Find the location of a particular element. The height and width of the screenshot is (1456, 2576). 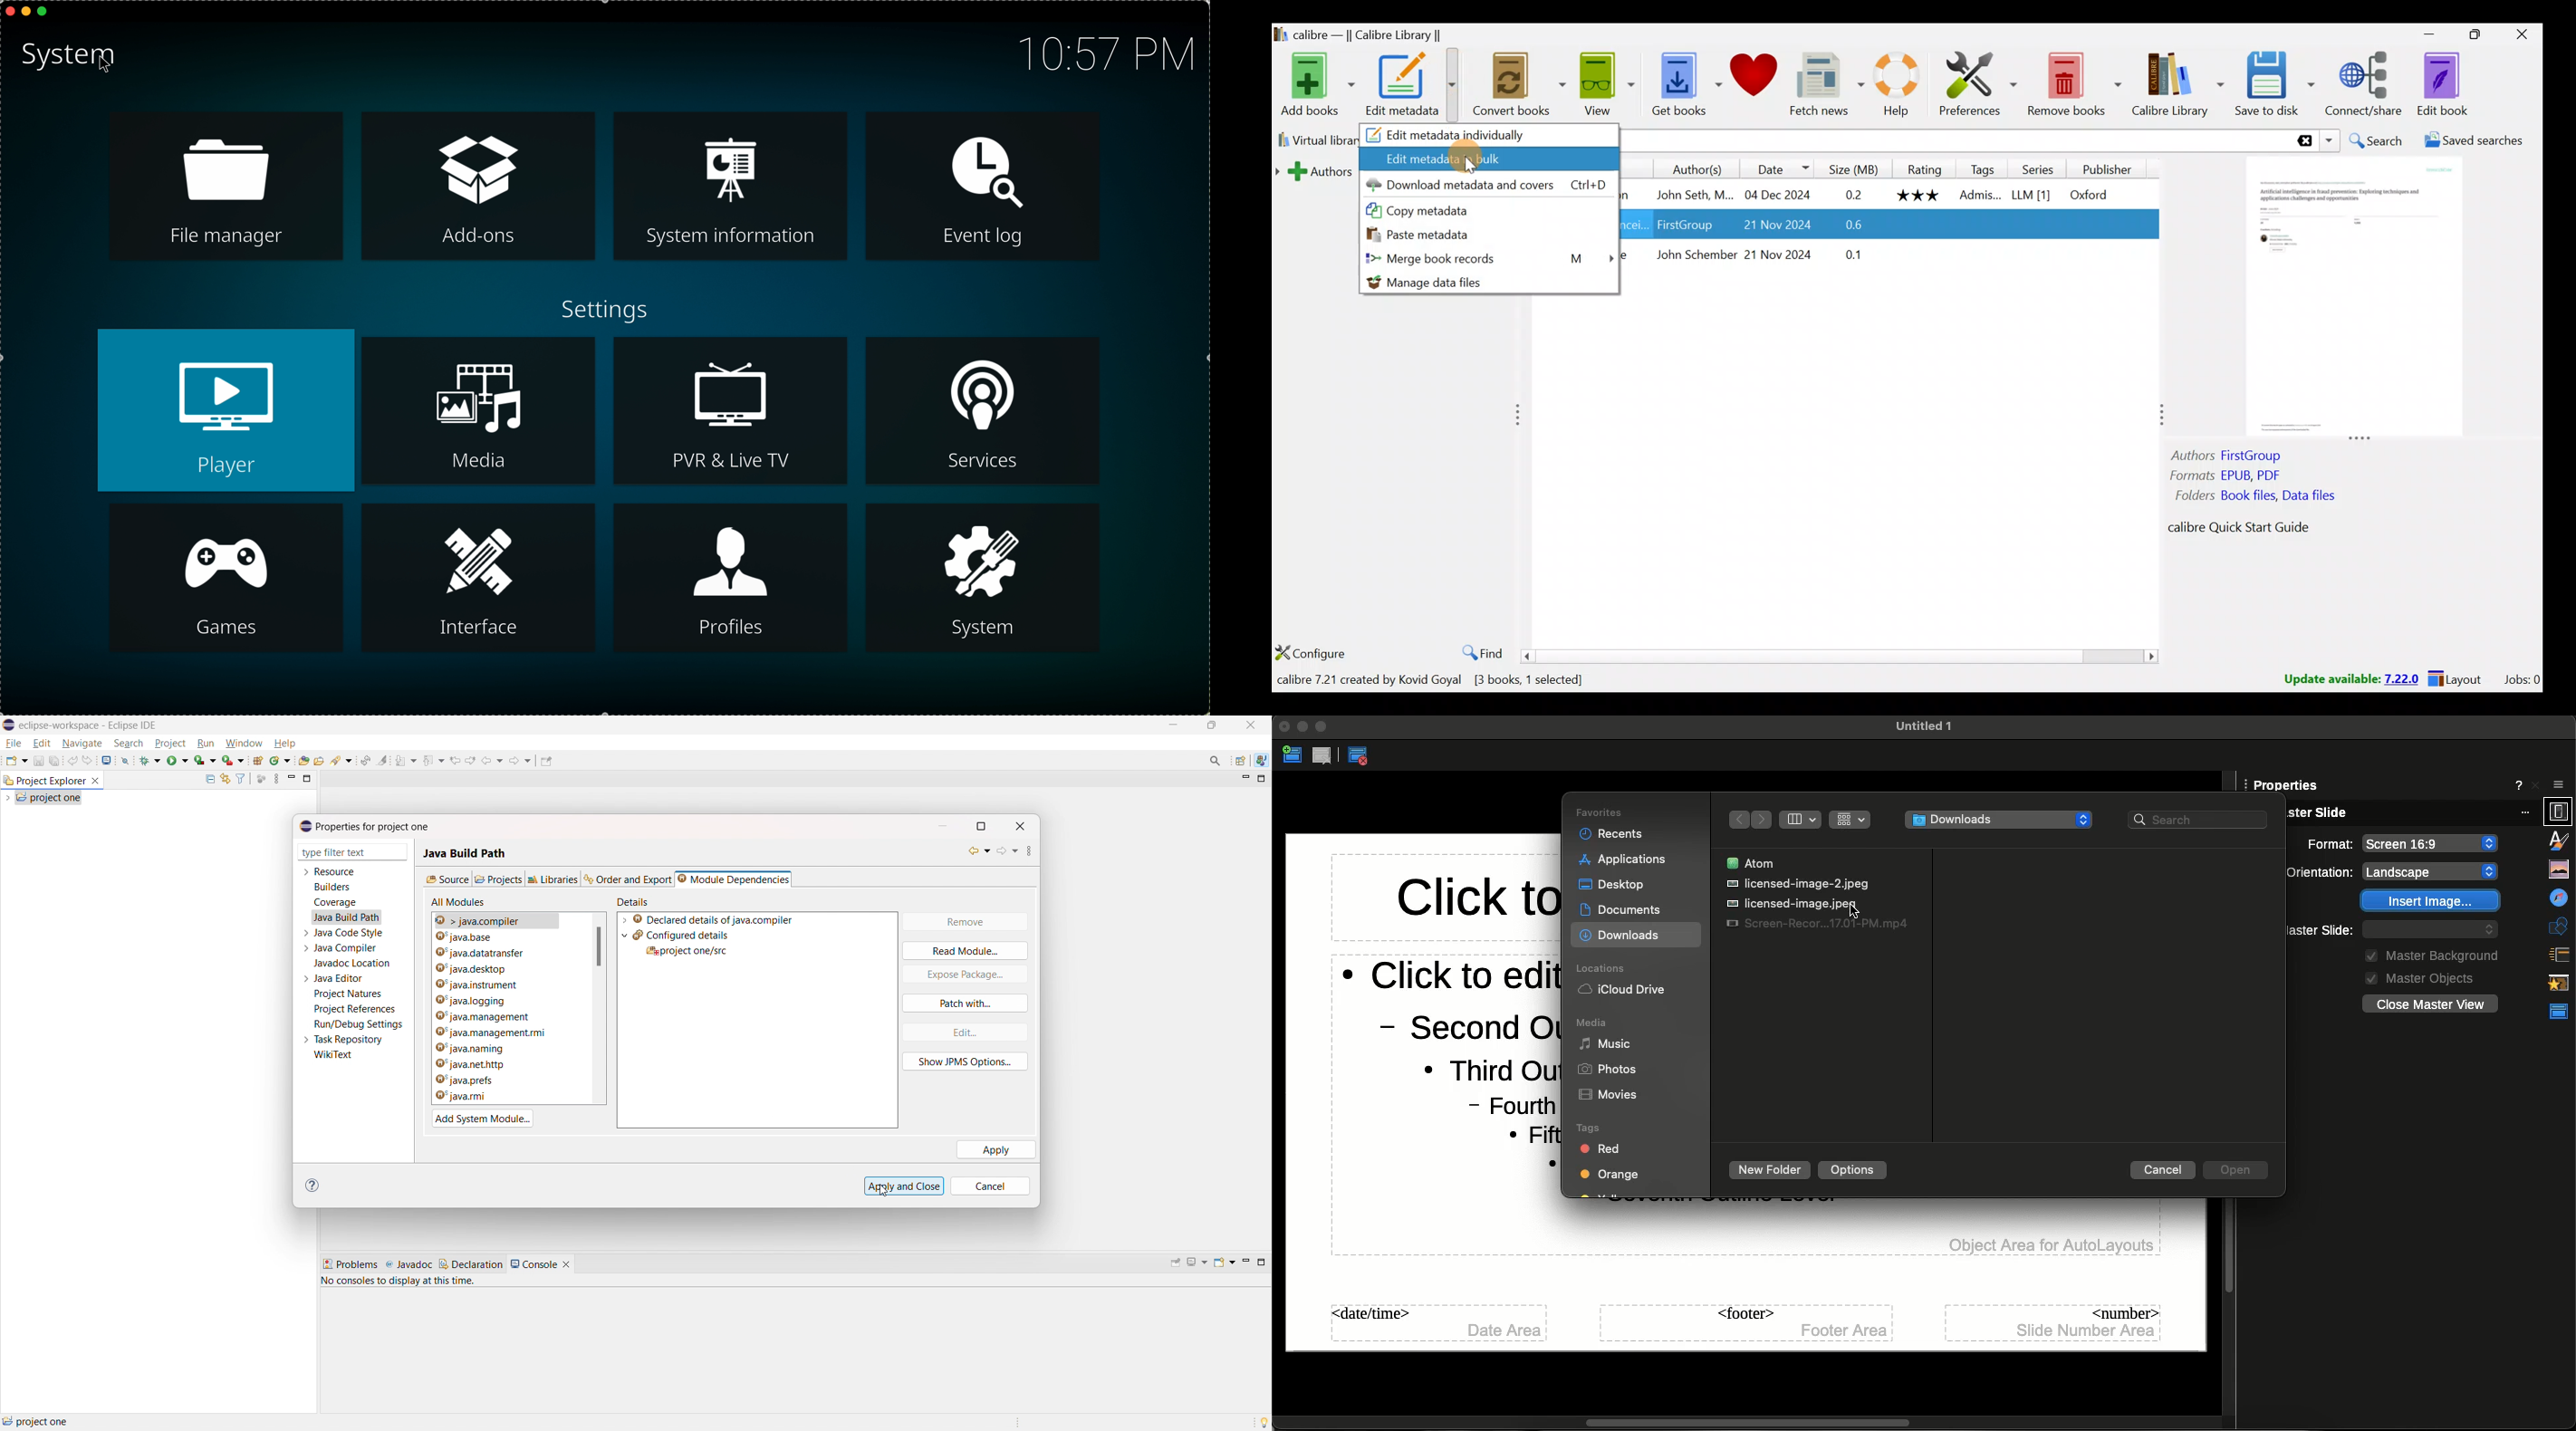

Media is located at coordinates (1591, 1023).